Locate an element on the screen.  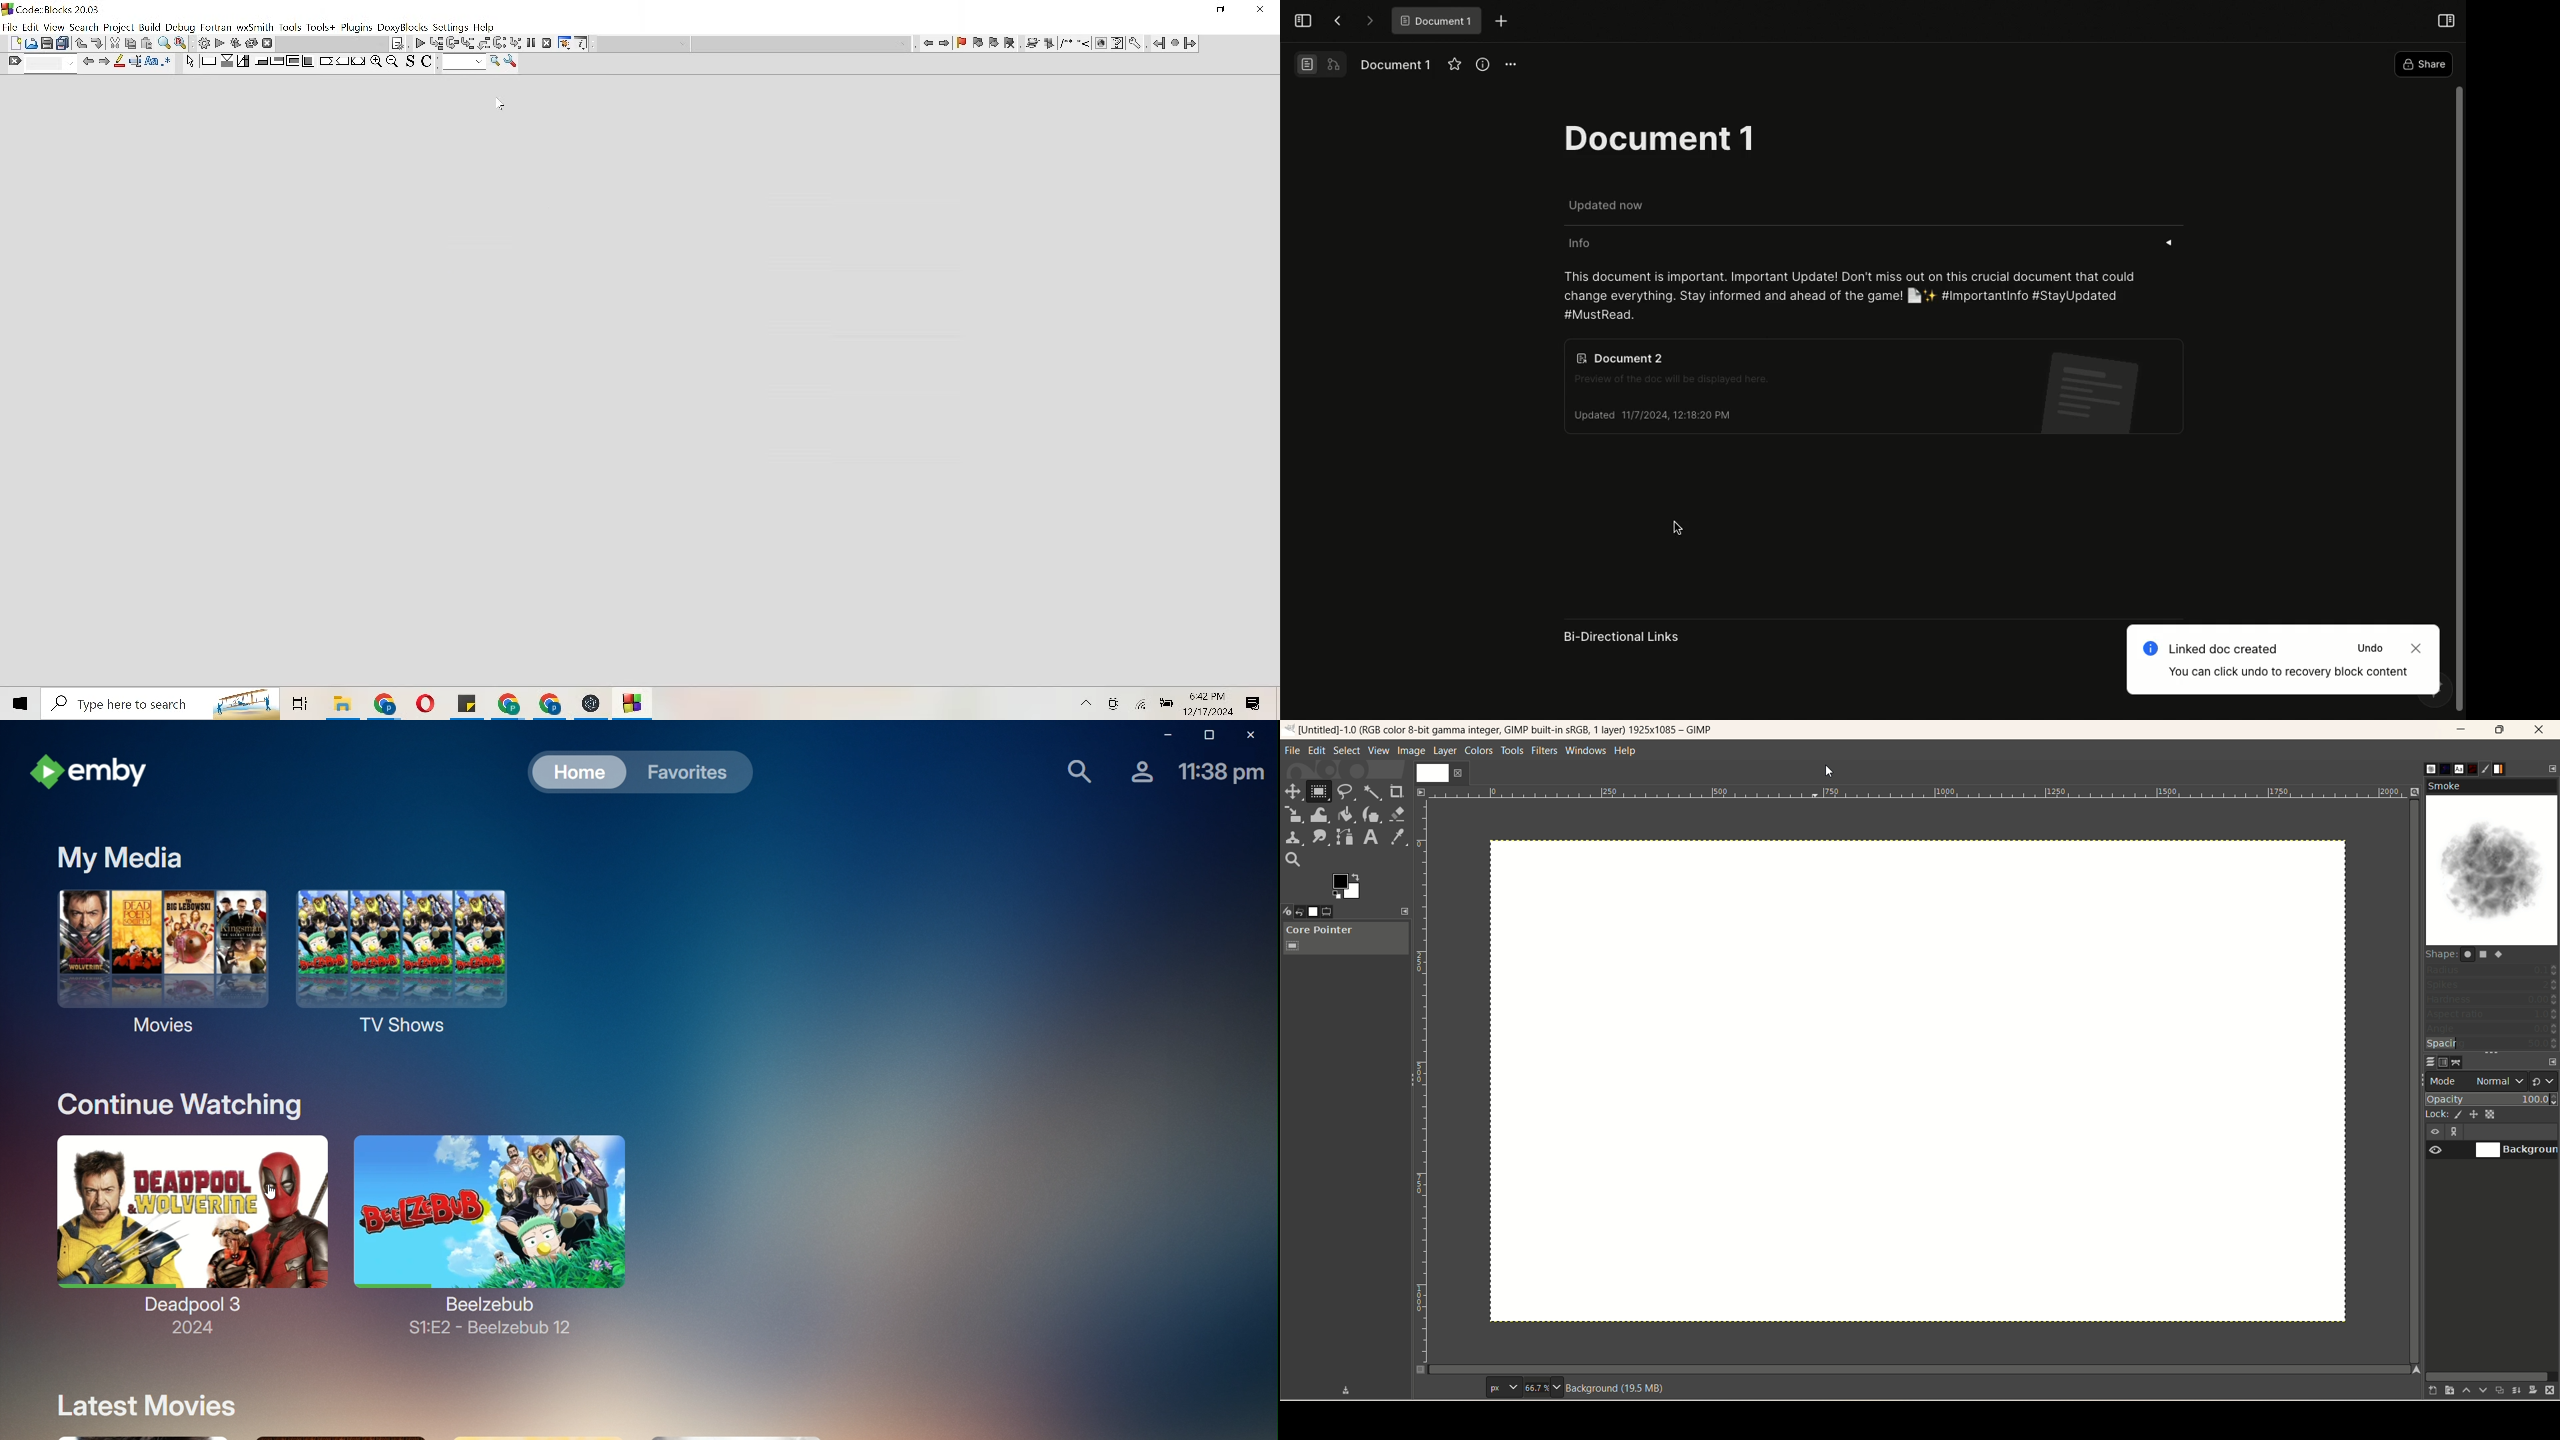
Pencil is located at coordinates (121, 61).